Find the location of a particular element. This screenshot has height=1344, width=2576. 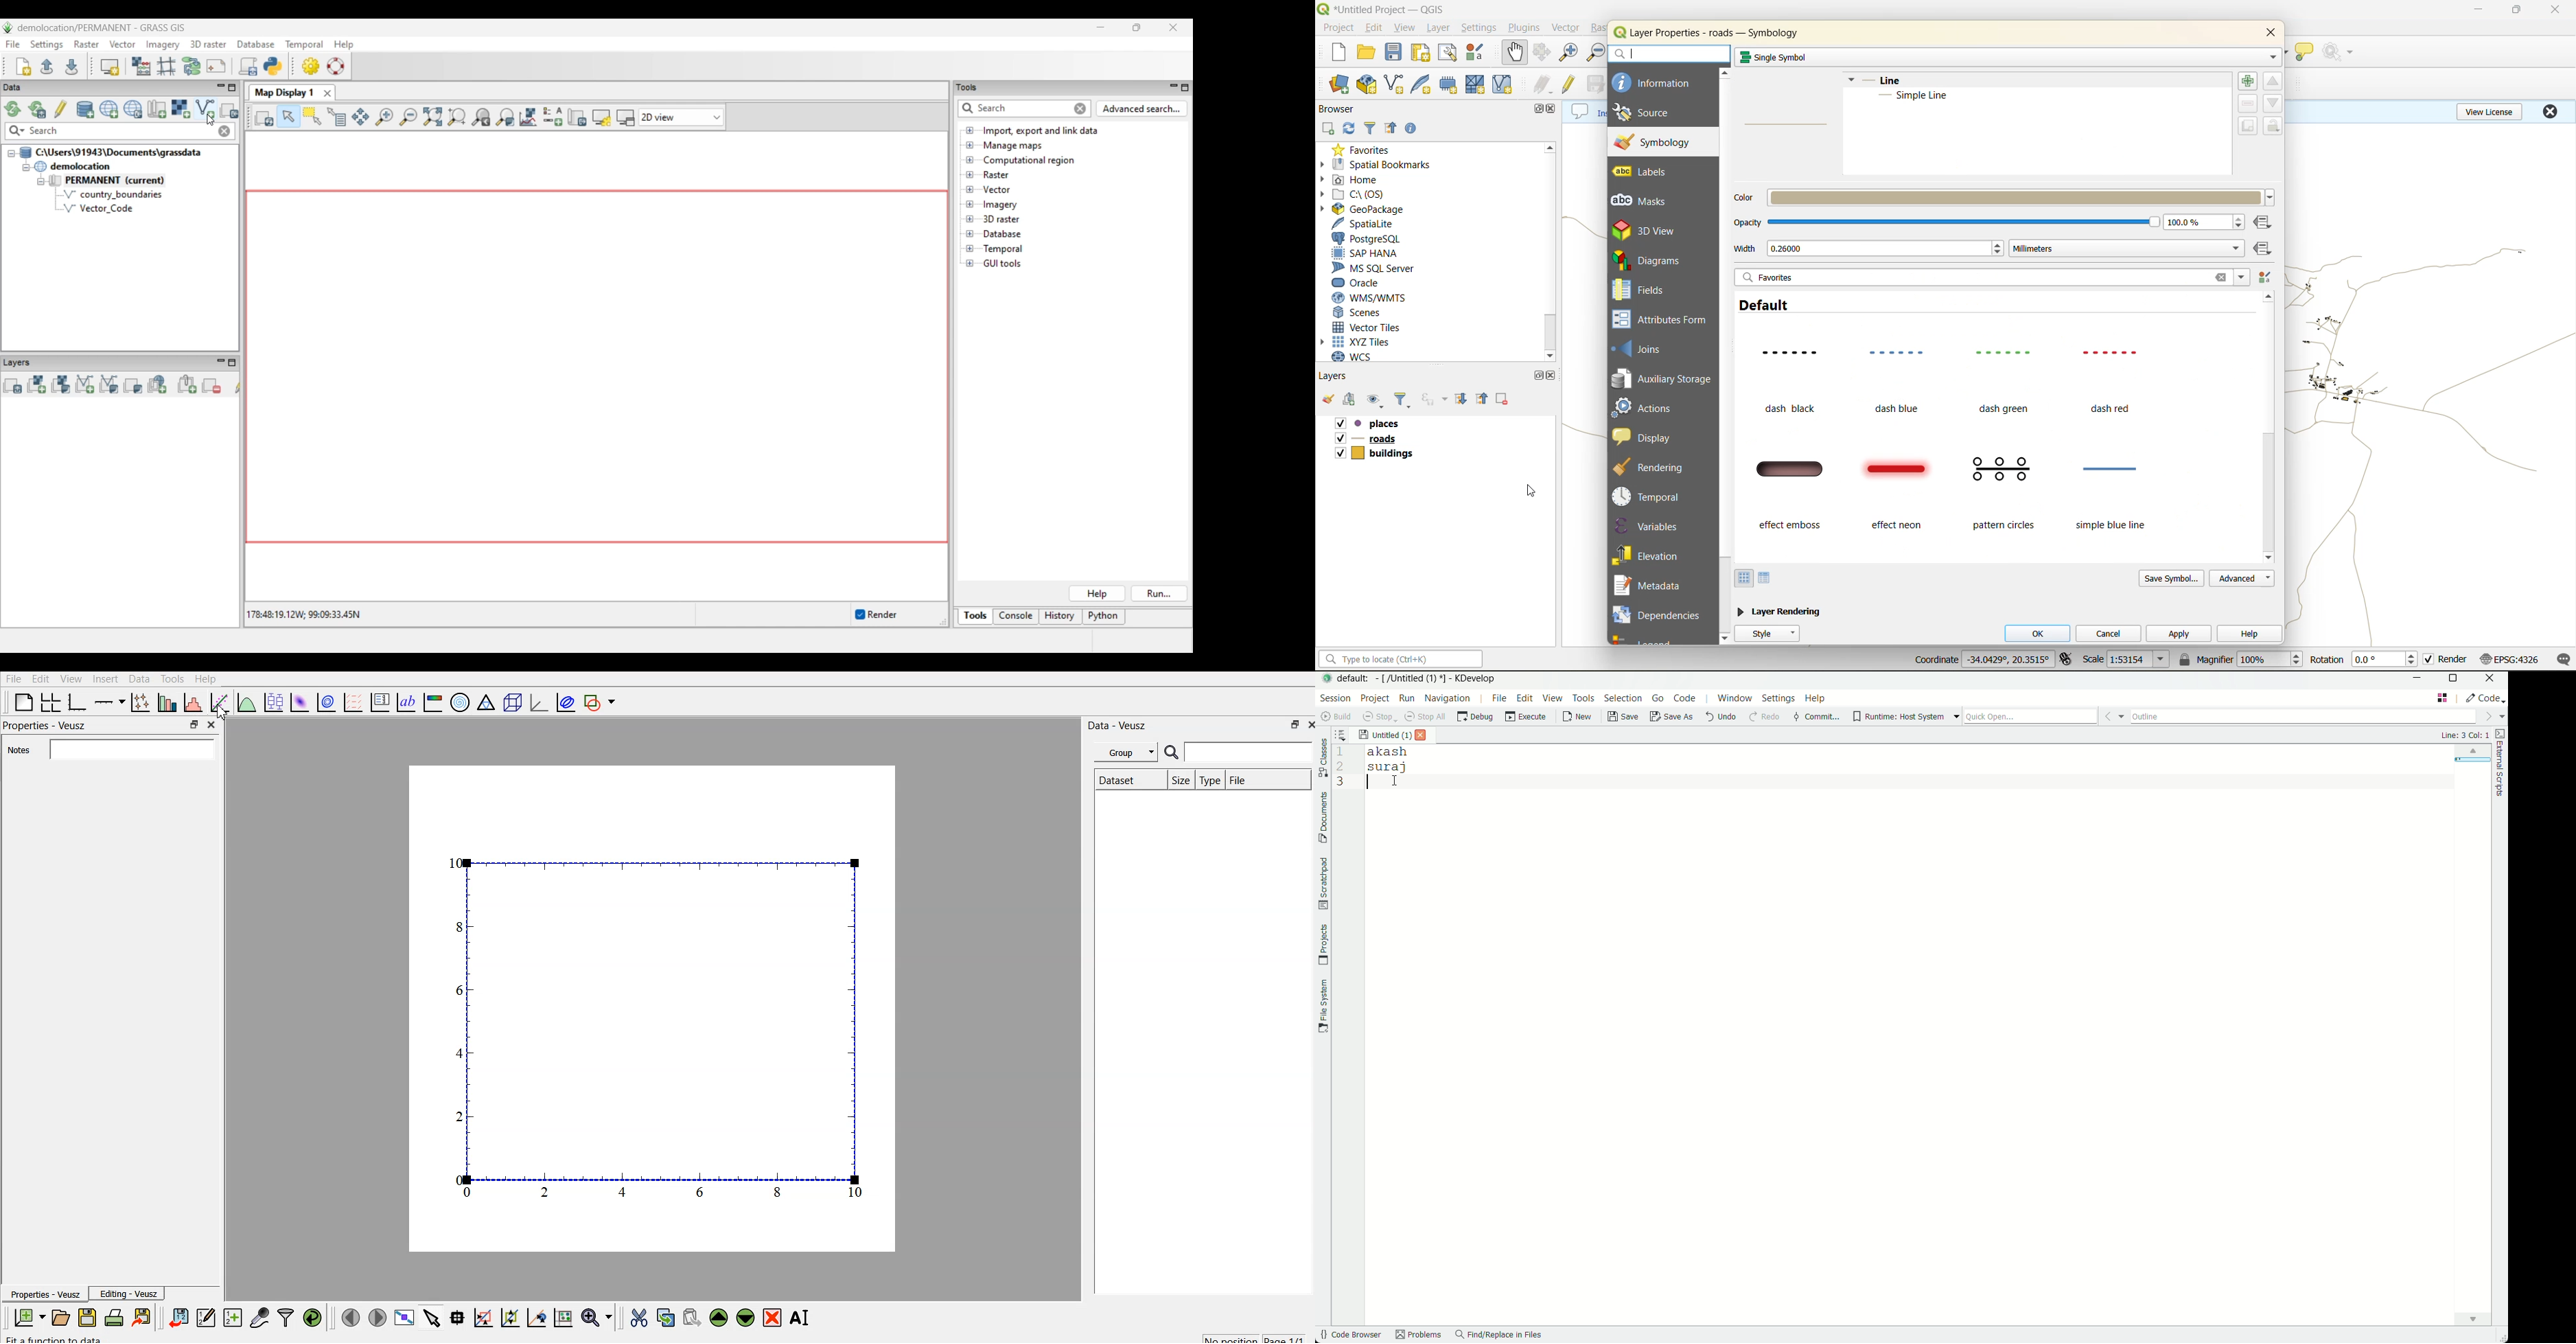

new geopackage is located at coordinates (1367, 84).